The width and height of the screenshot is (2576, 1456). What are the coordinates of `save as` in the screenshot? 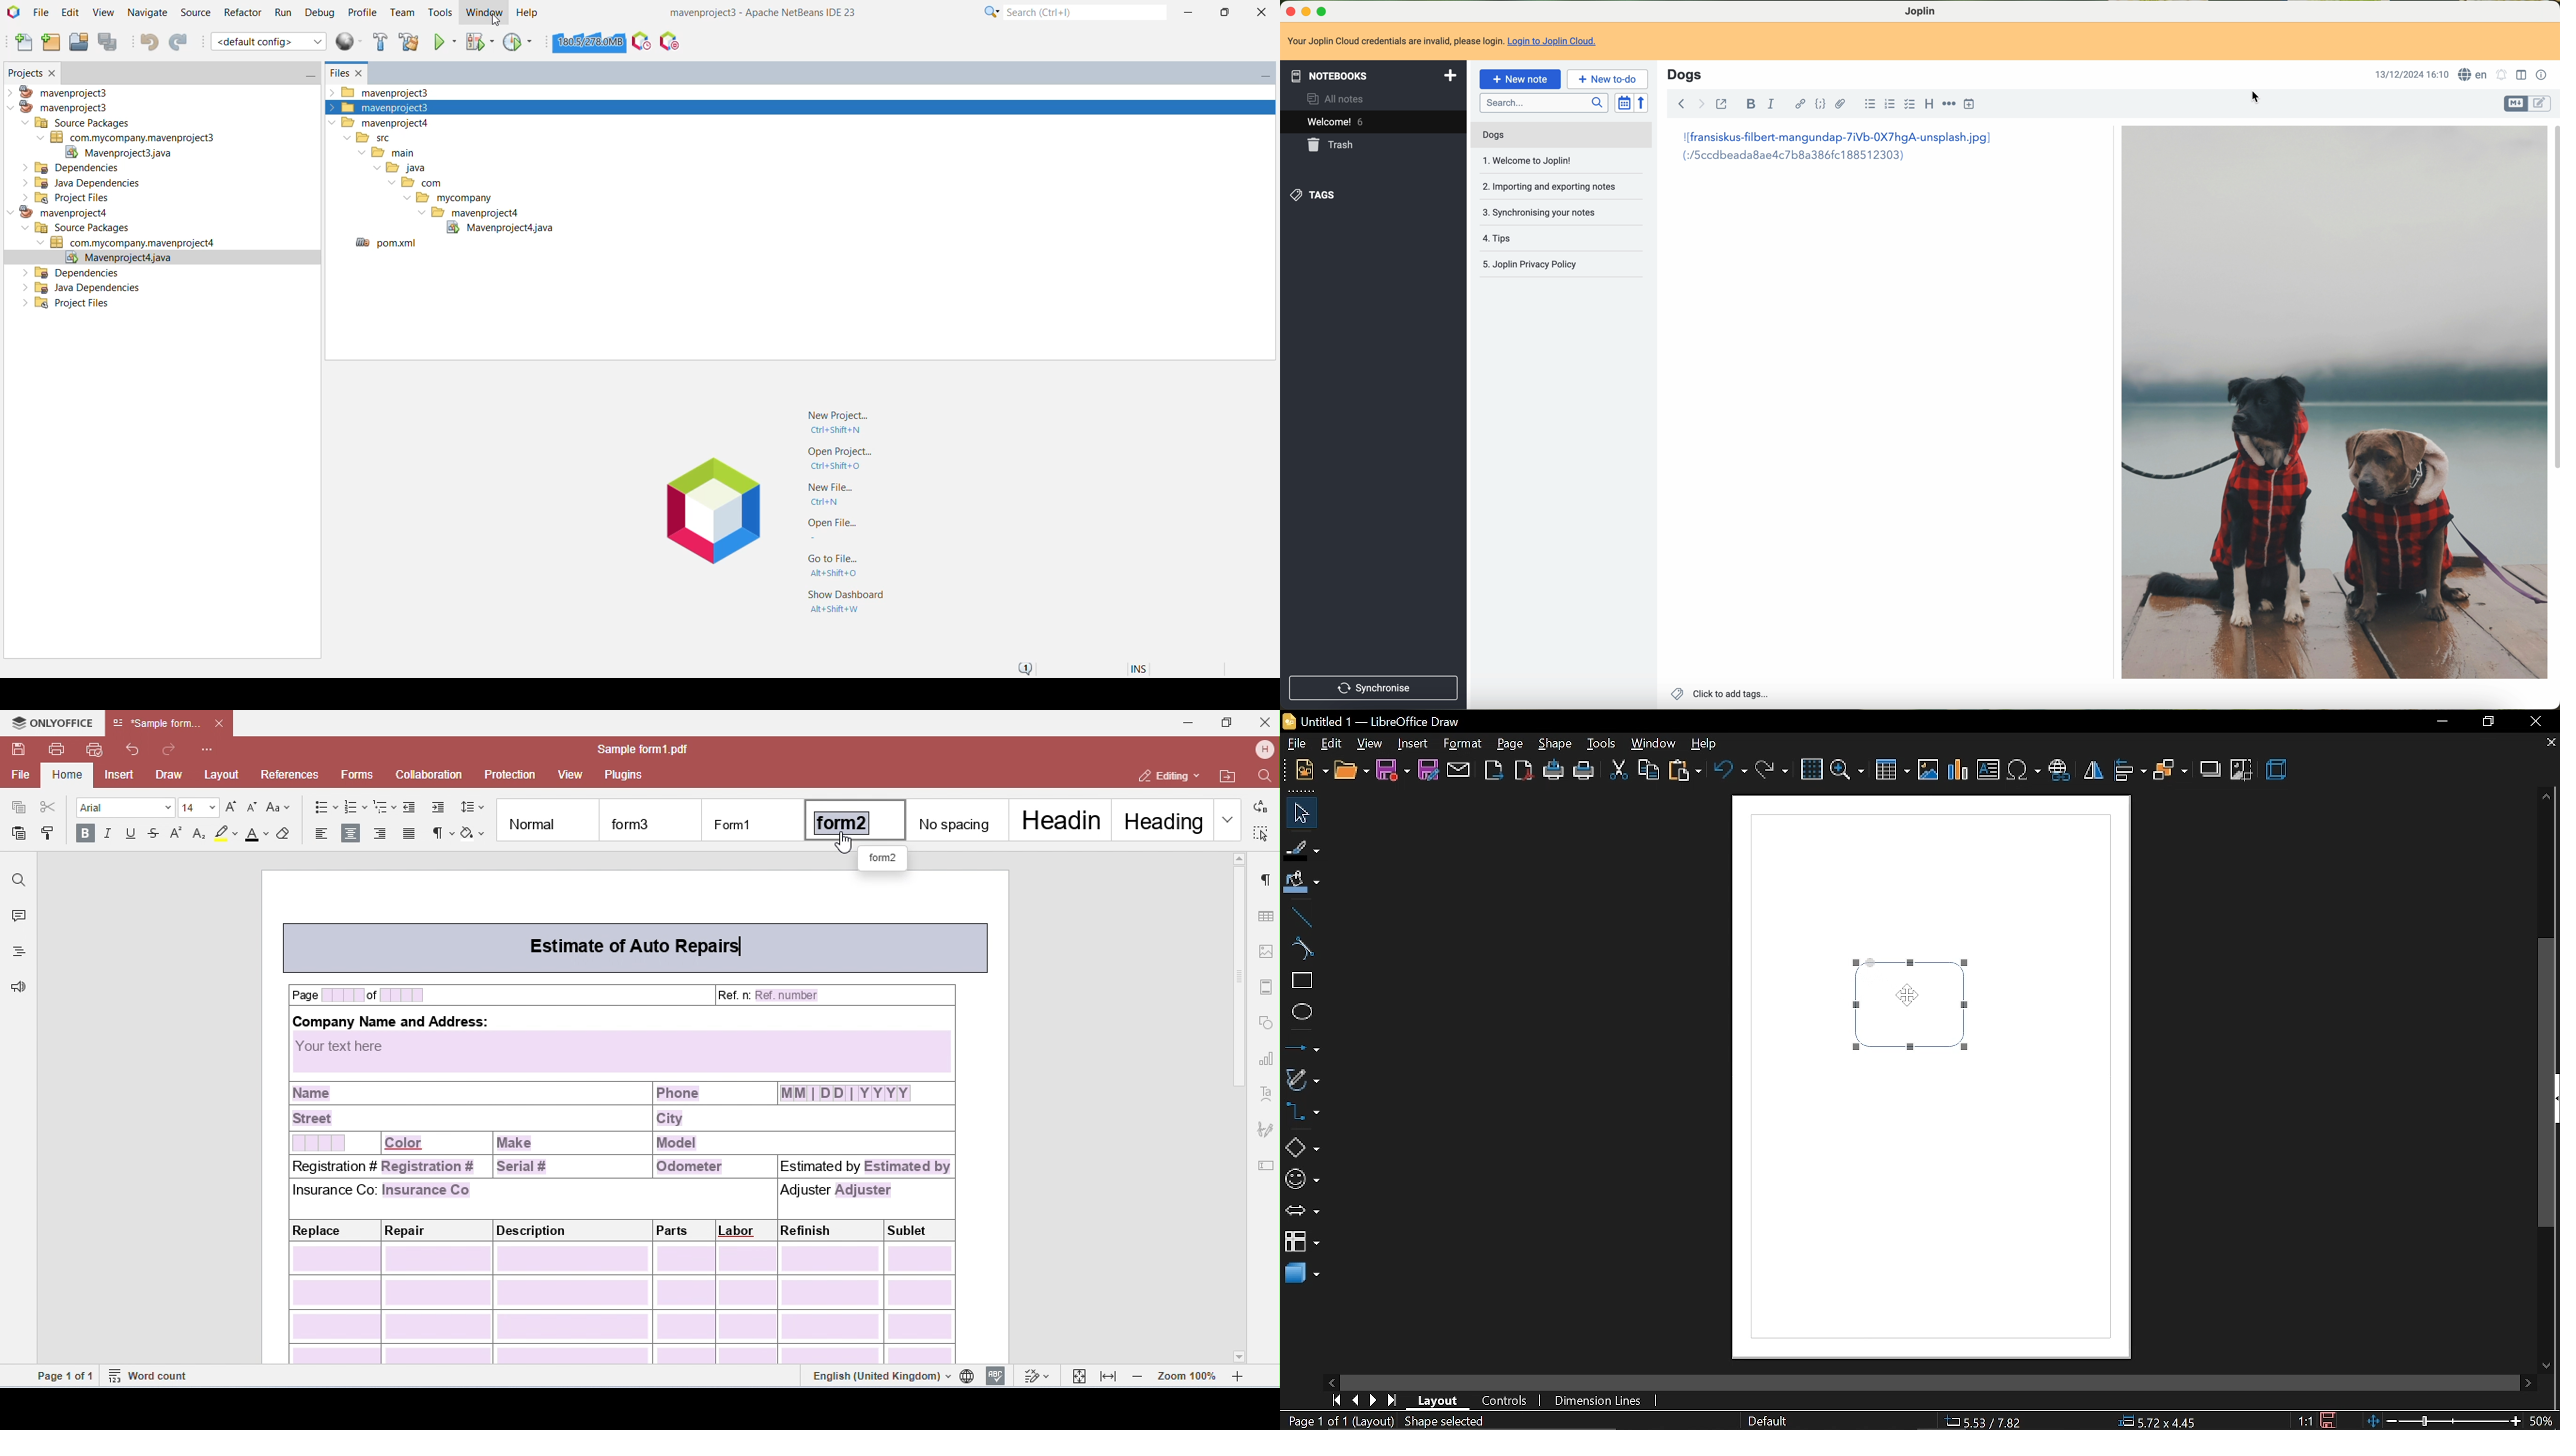 It's located at (1427, 771).